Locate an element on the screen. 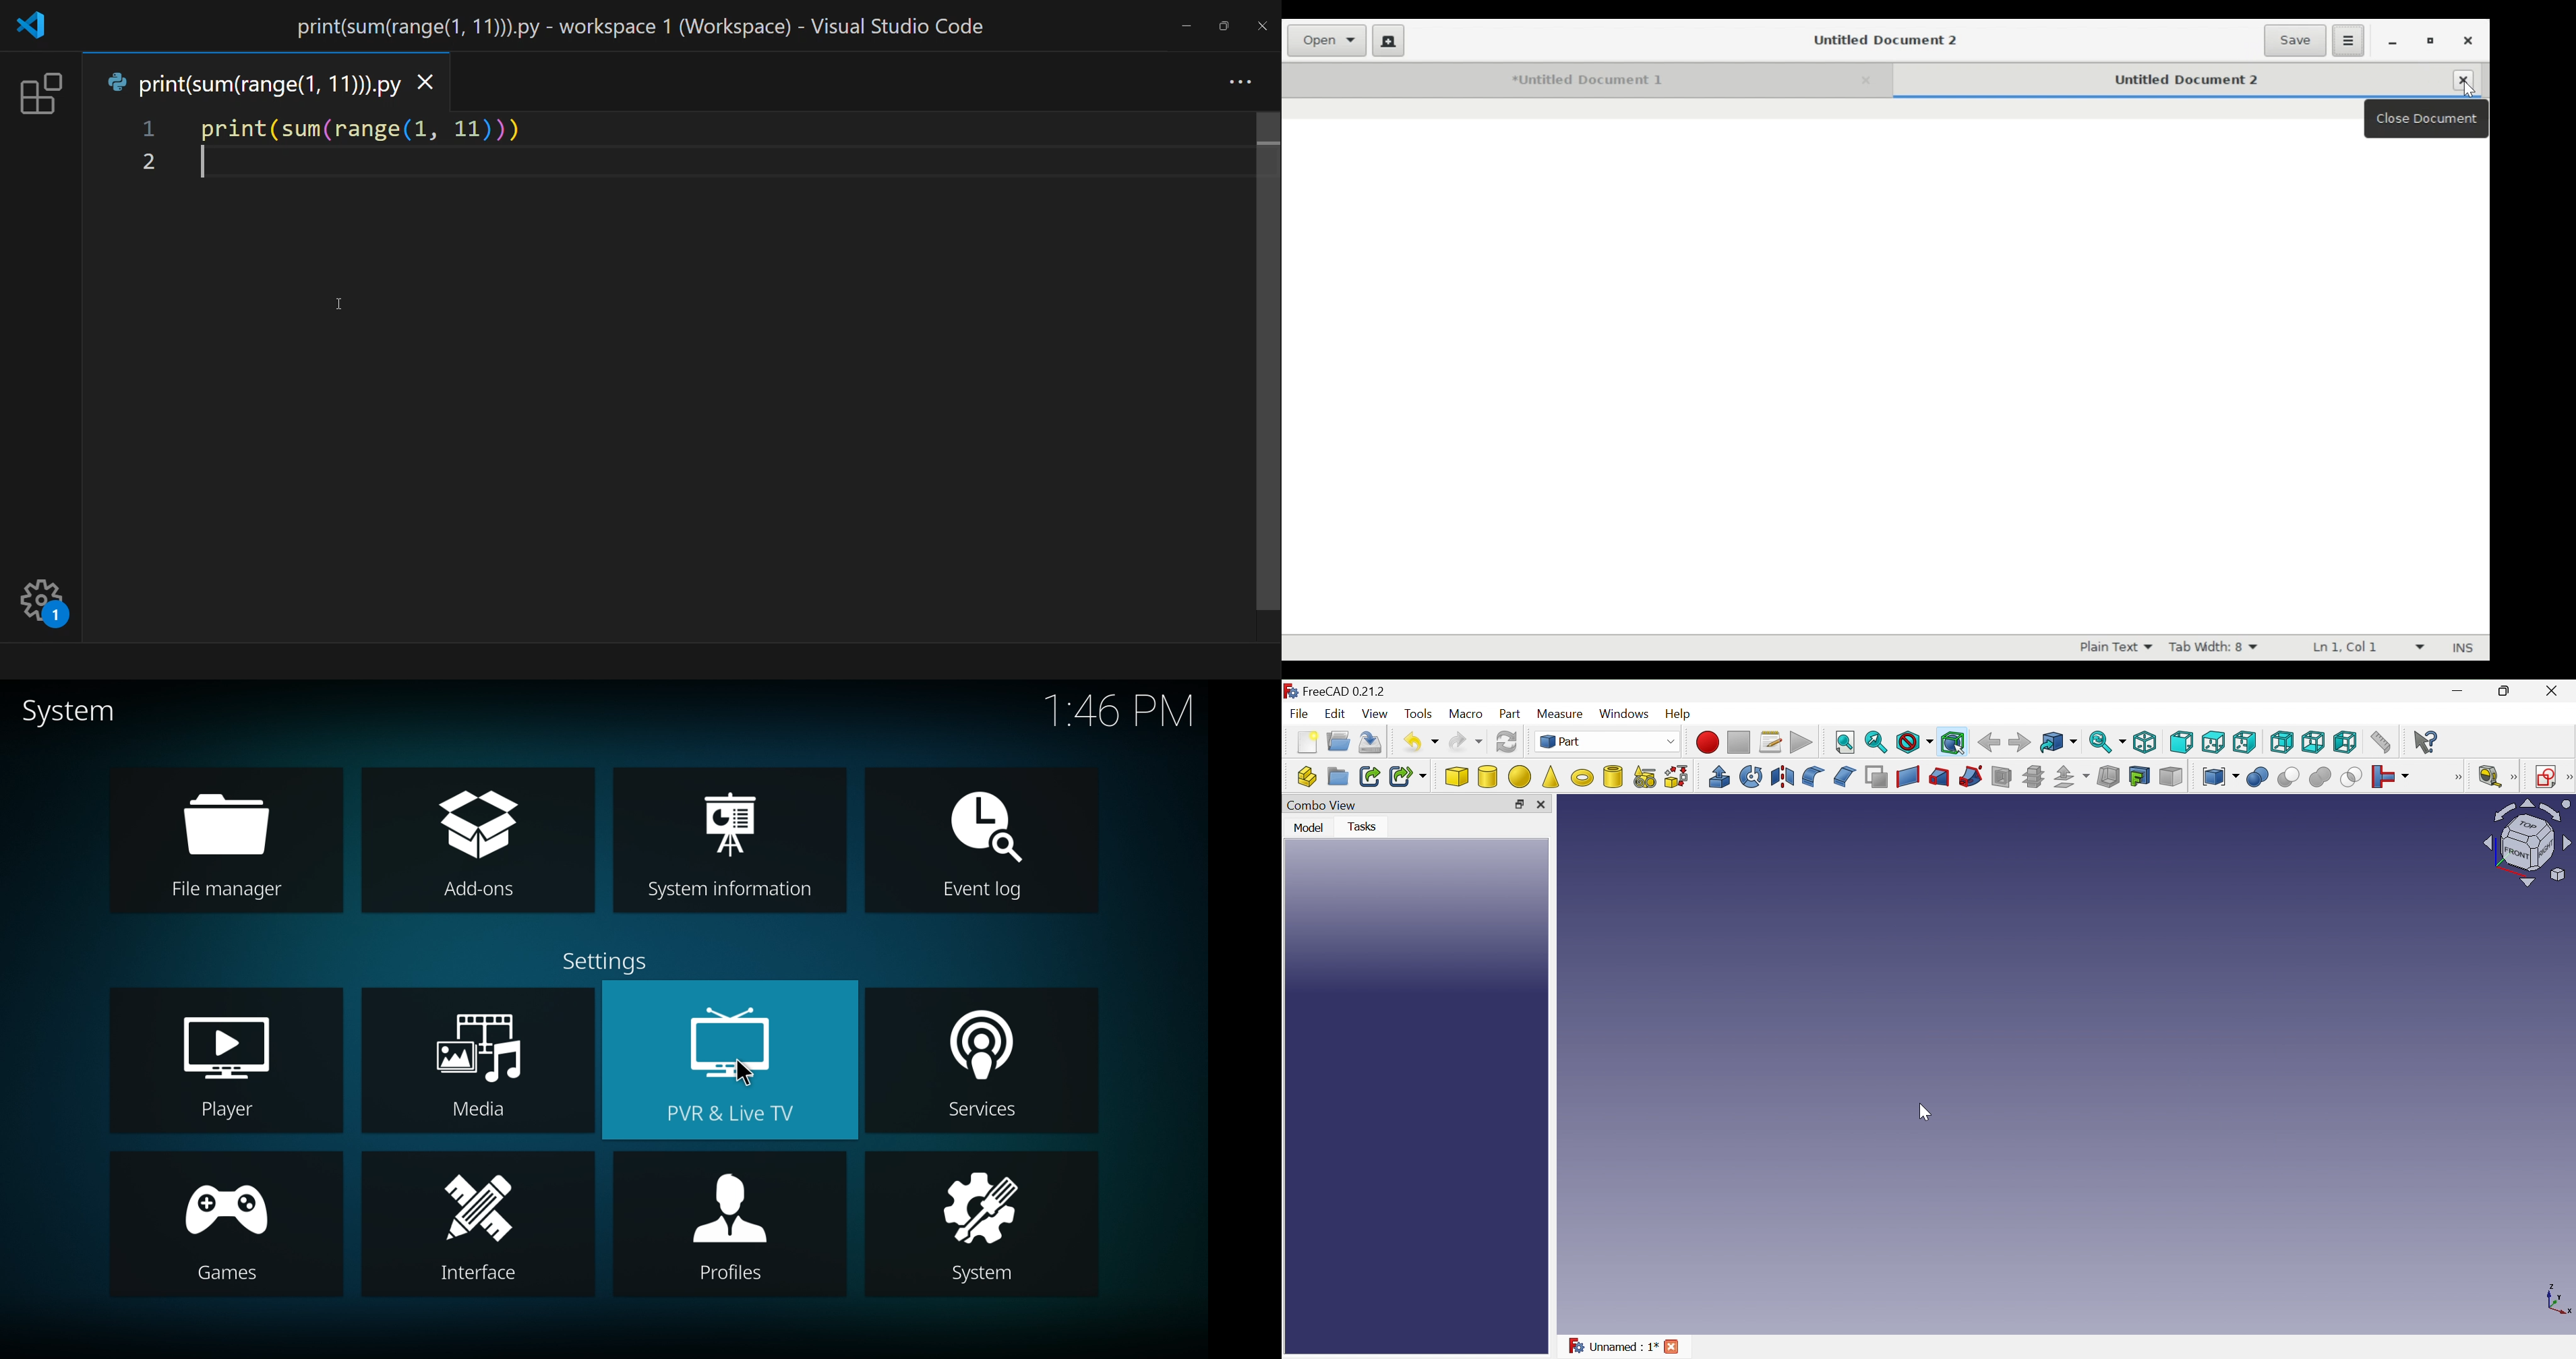 Image resolution: width=2576 pixels, height=1372 pixels. Draw style  is located at coordinates (1915, 744).